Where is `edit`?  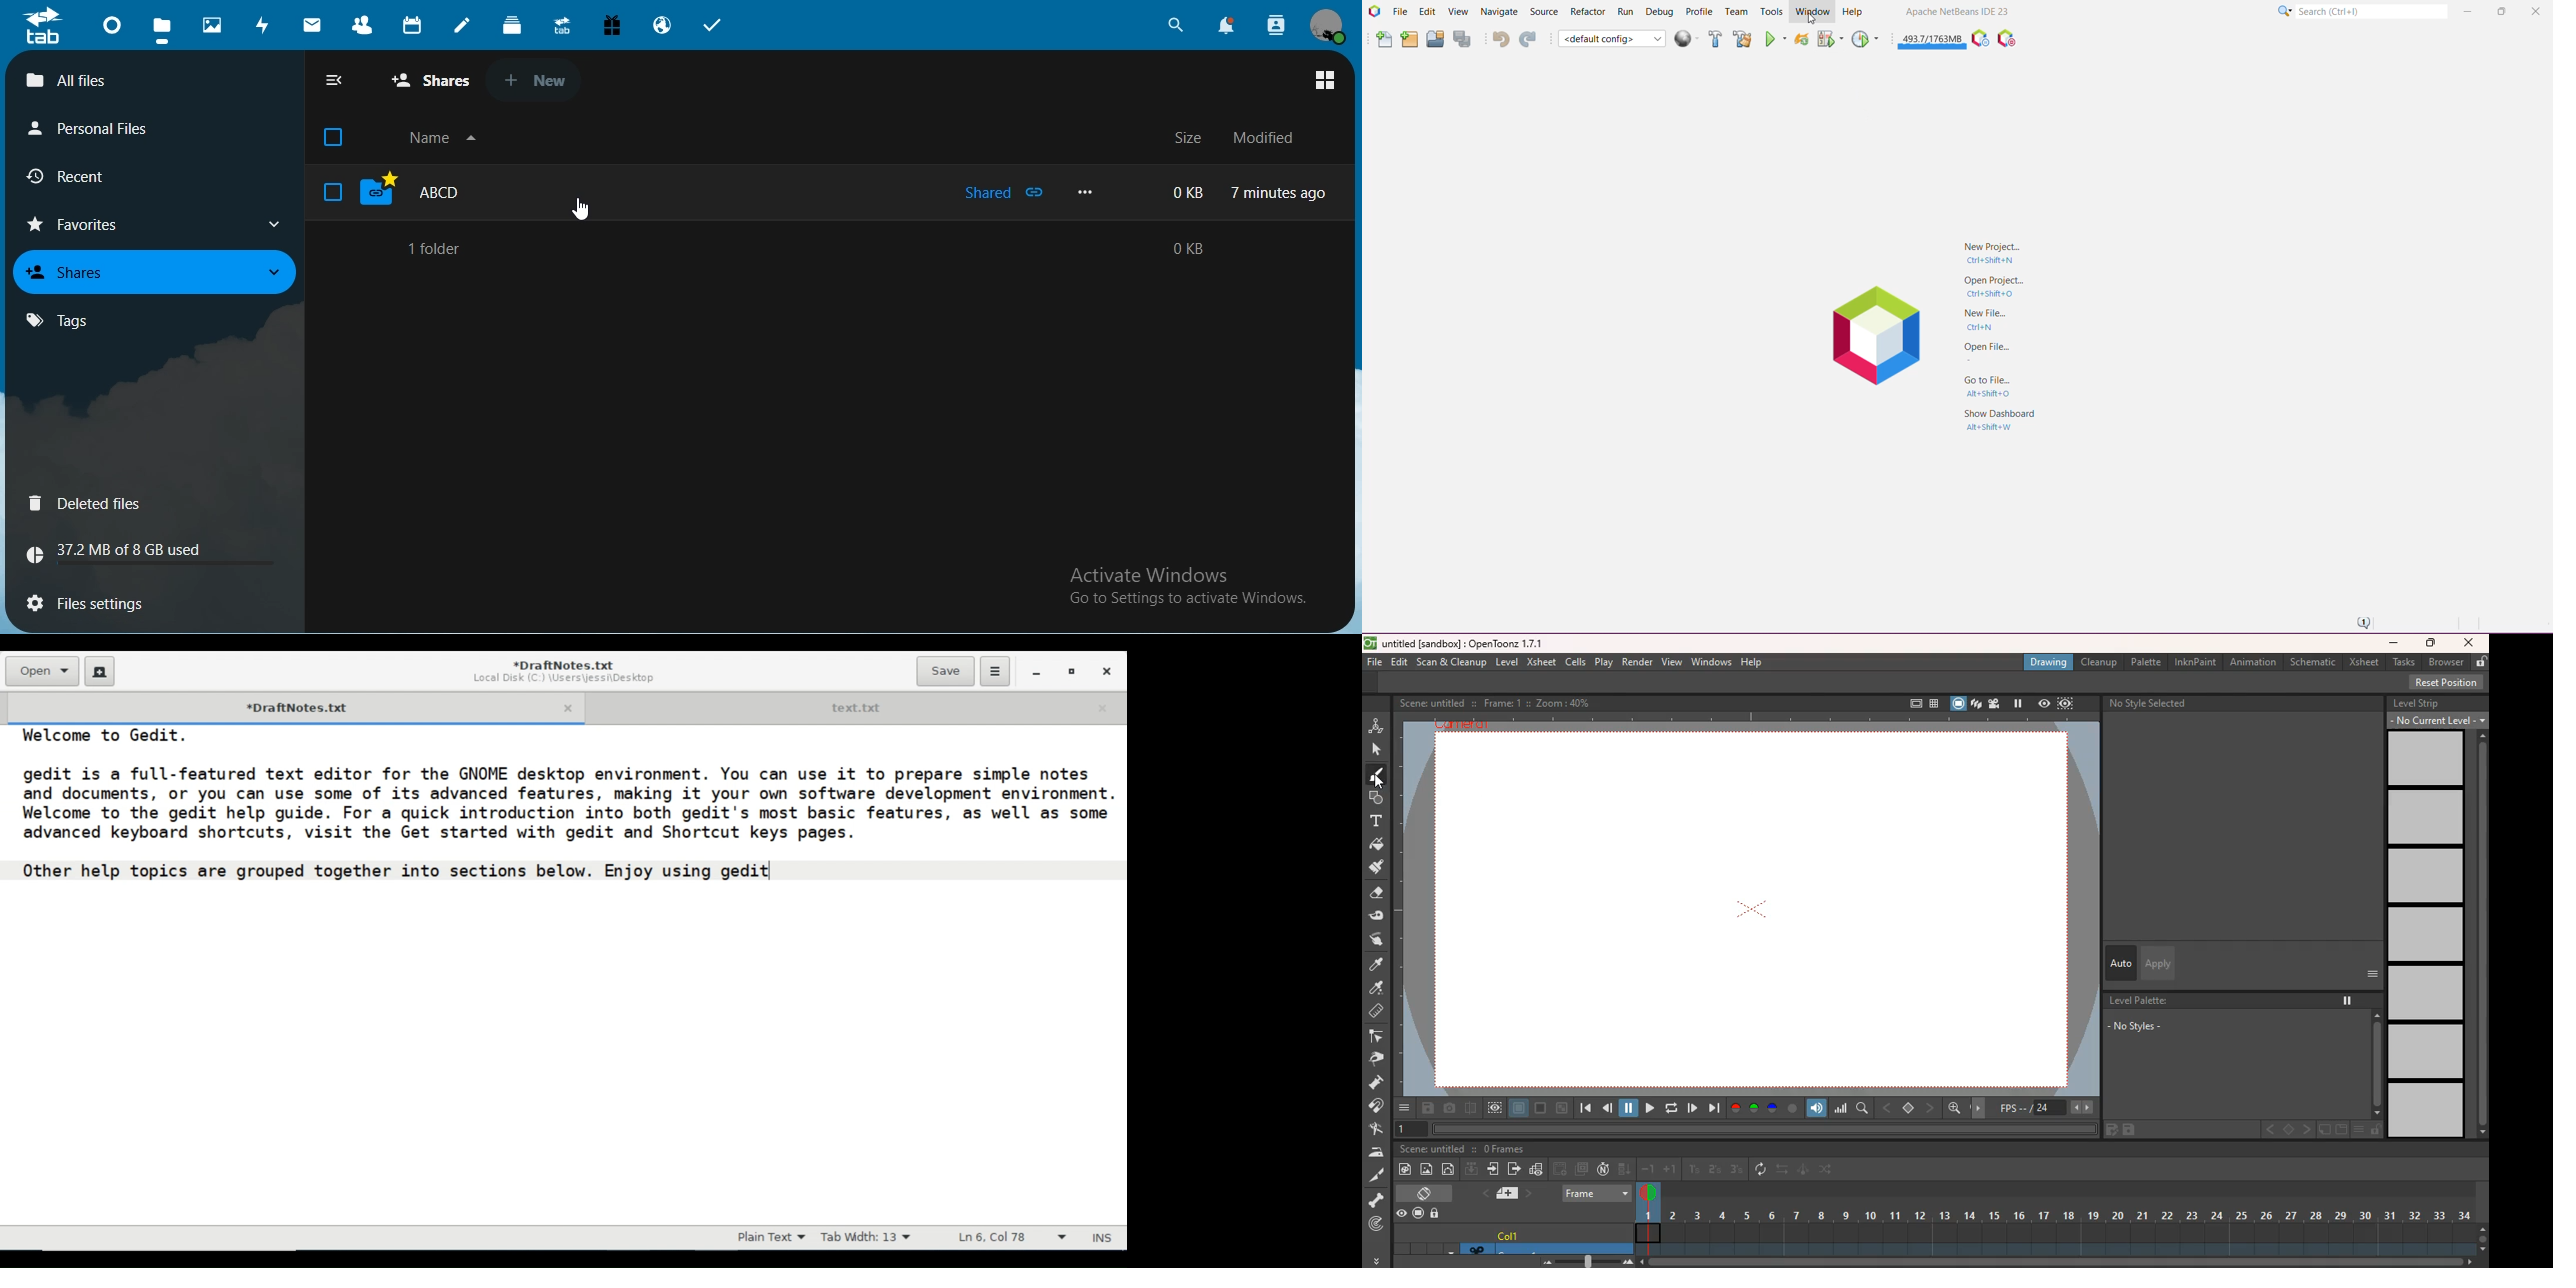 edit is located at coordinates (2109, 1129).